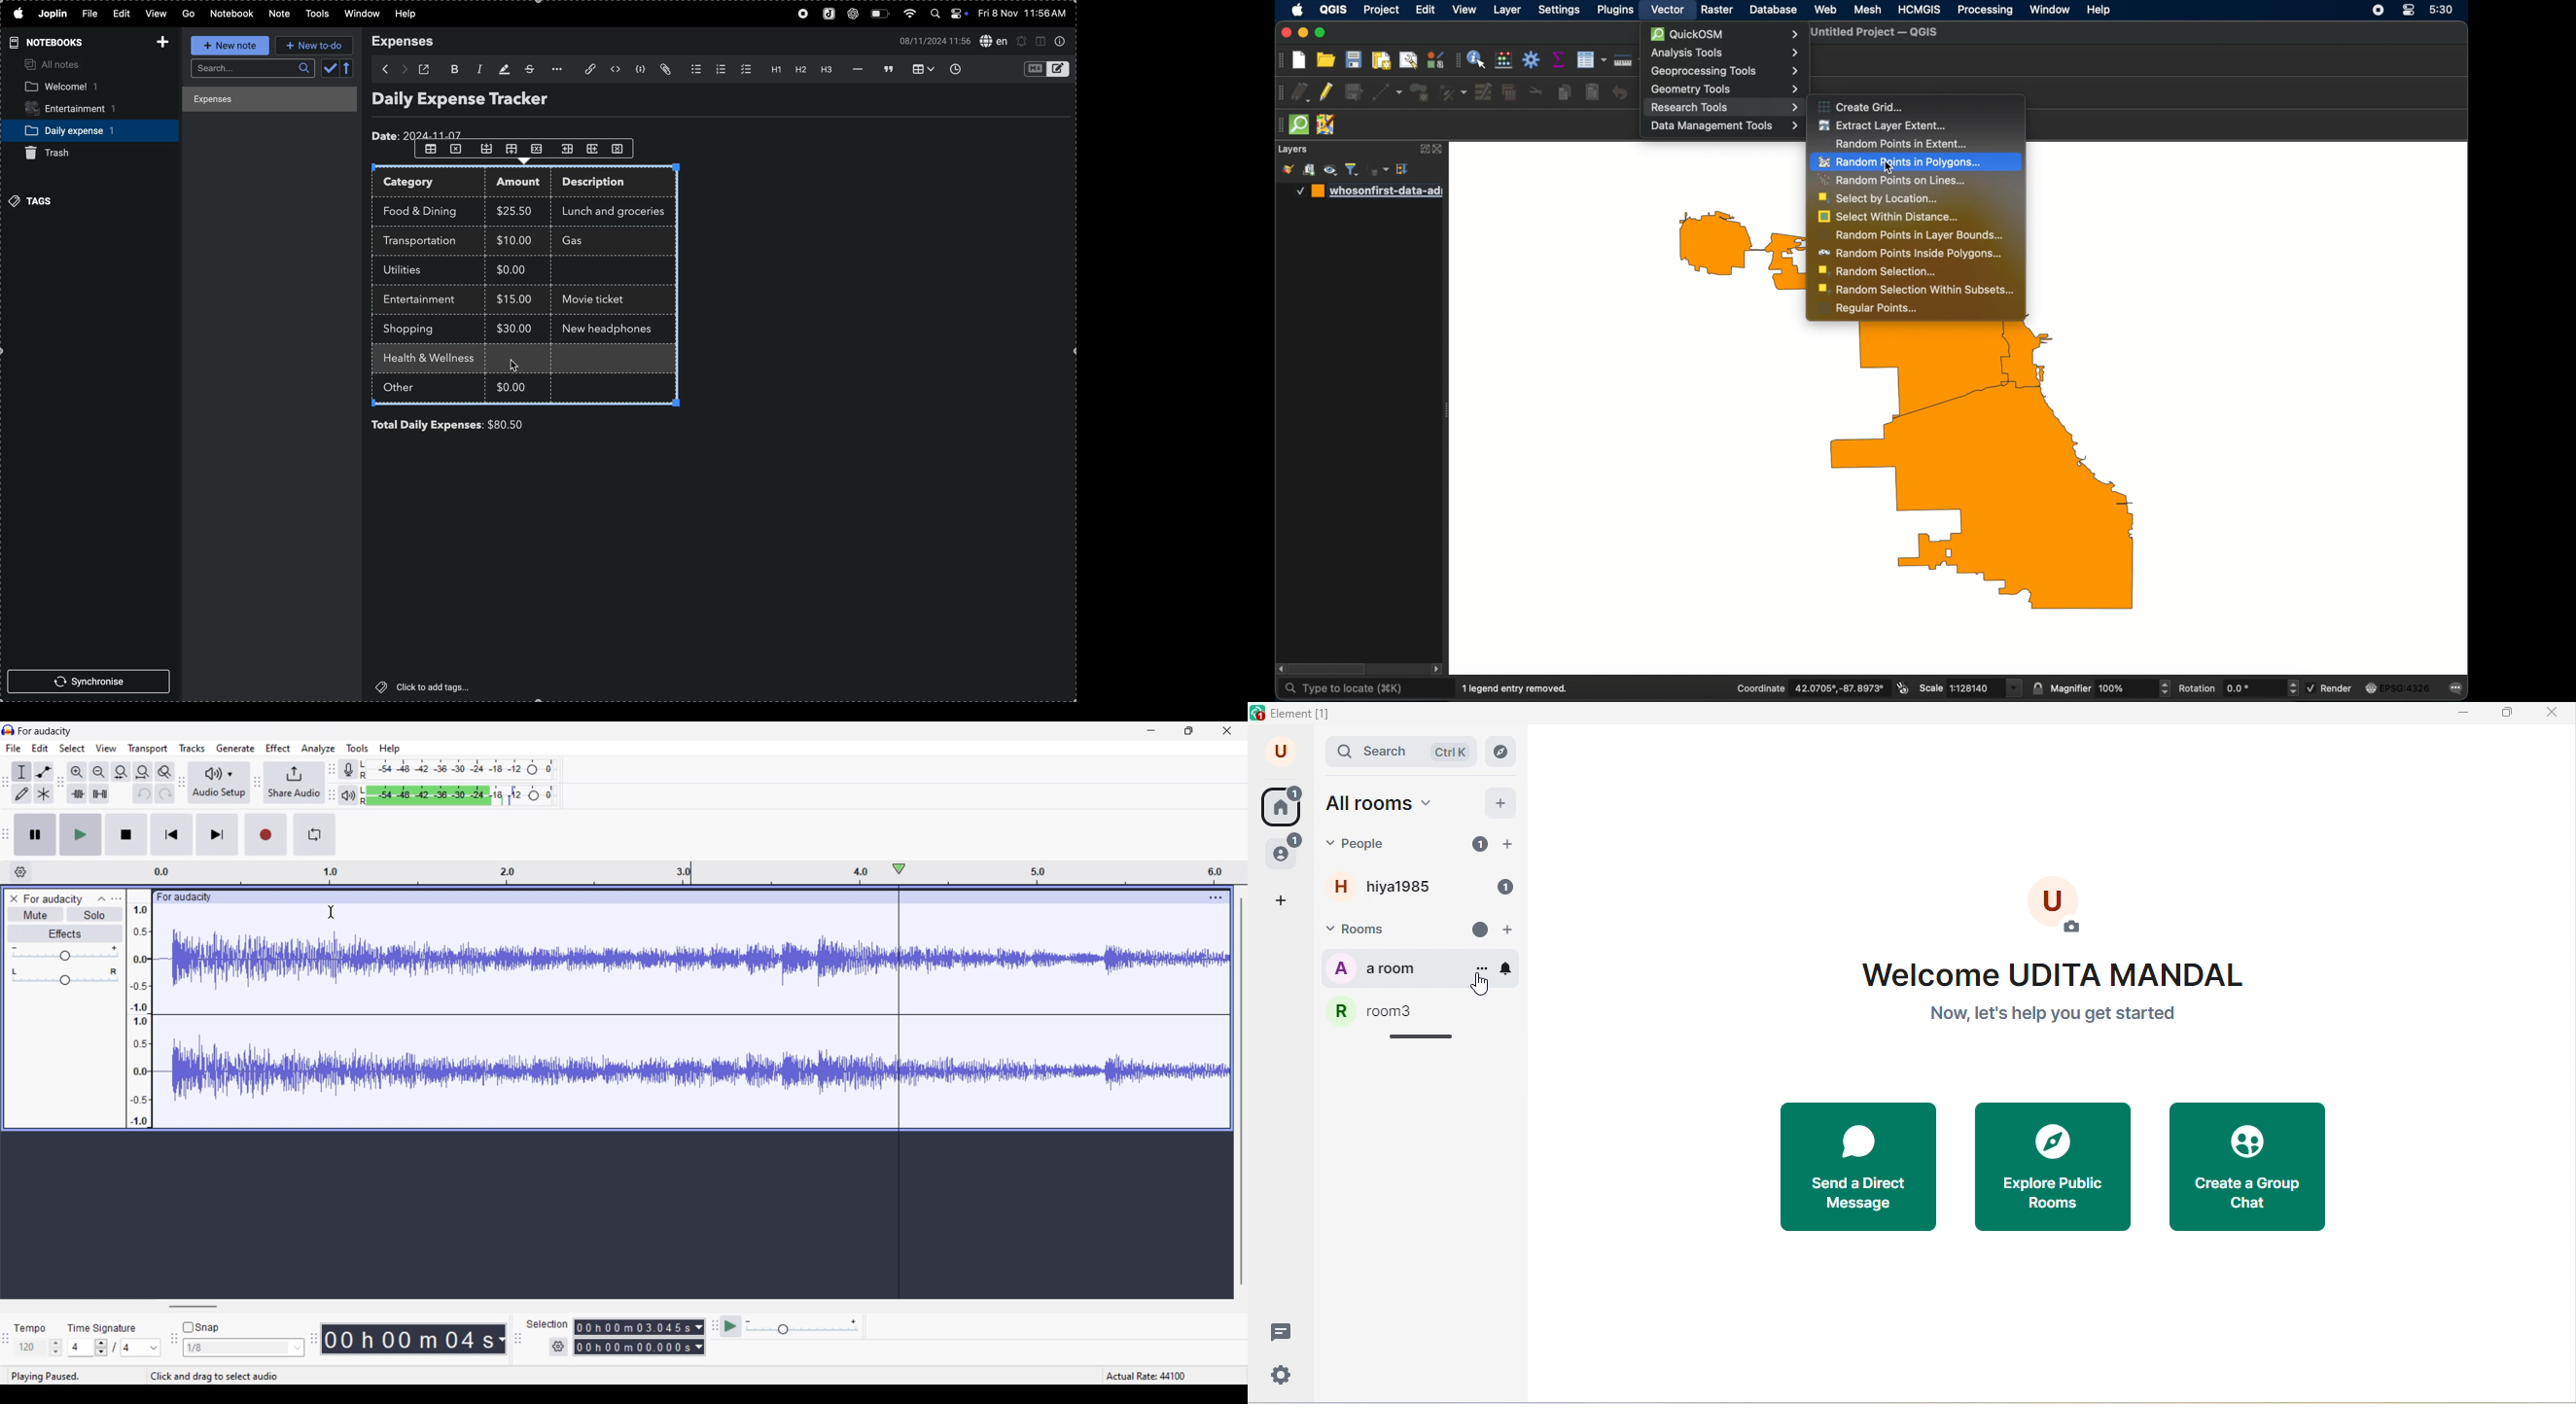  What do you see at coordinates (77, 794) in the screenshot?
I see `Trim audio outside selection` at bounding box center [77, 794].